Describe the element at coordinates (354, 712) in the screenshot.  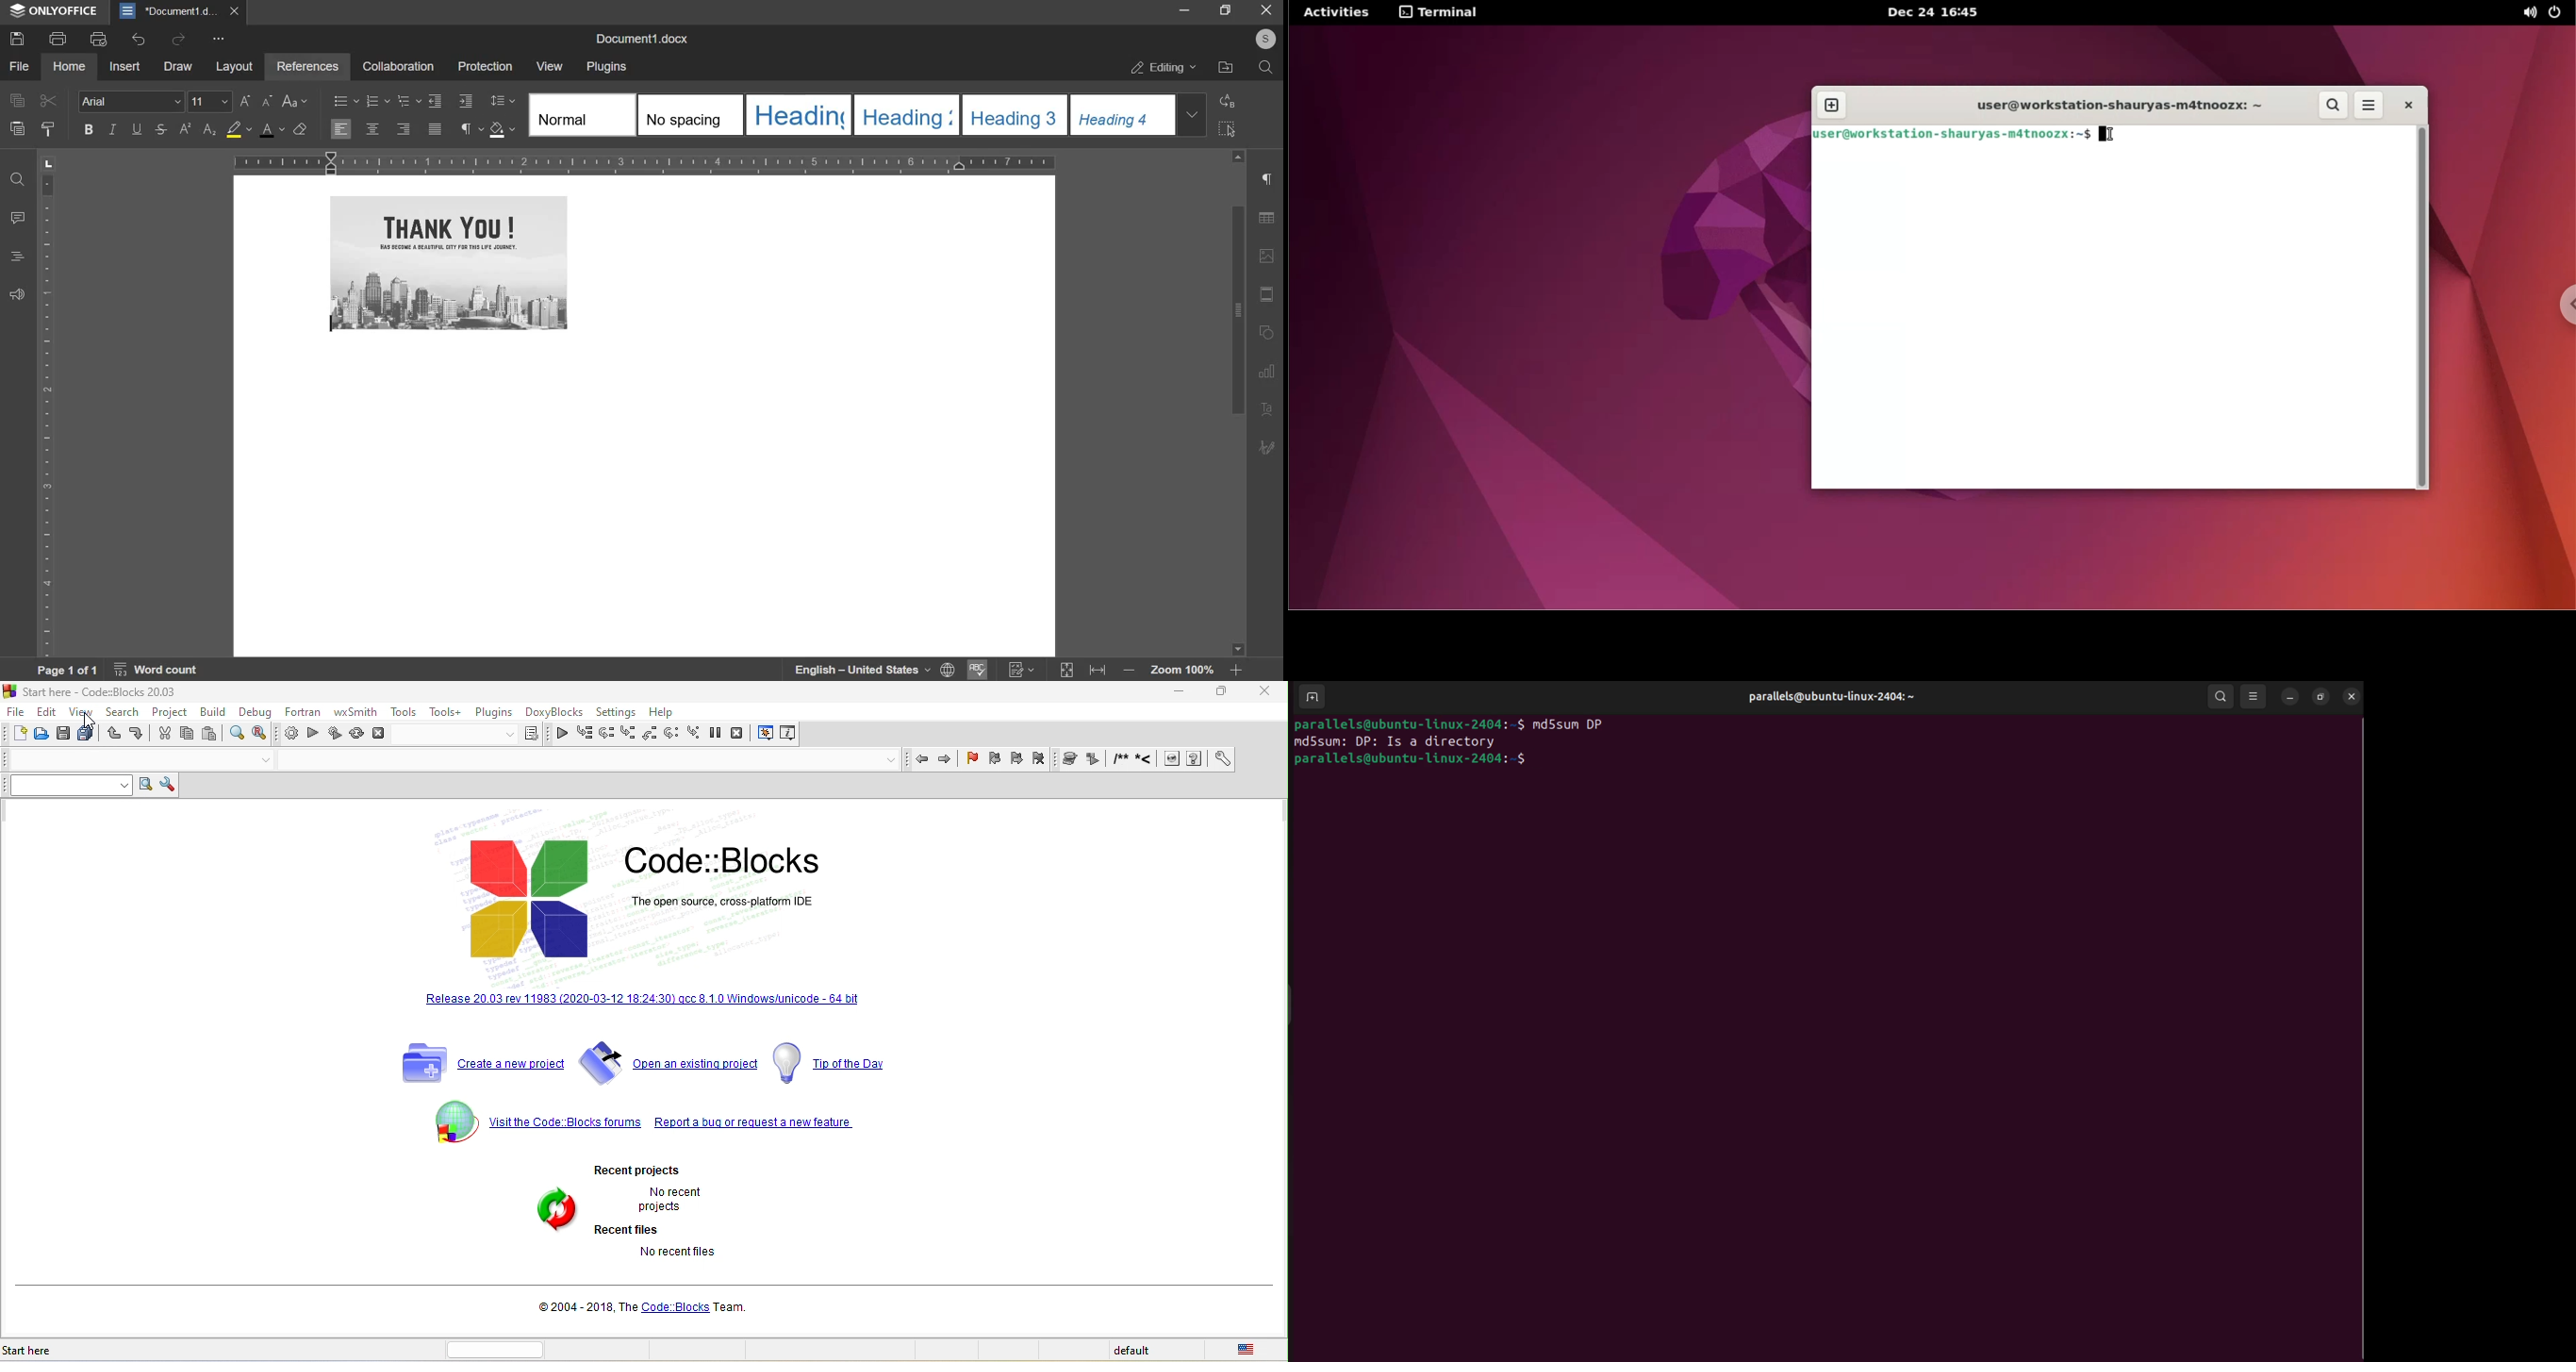
I see `wx smith` at that location.